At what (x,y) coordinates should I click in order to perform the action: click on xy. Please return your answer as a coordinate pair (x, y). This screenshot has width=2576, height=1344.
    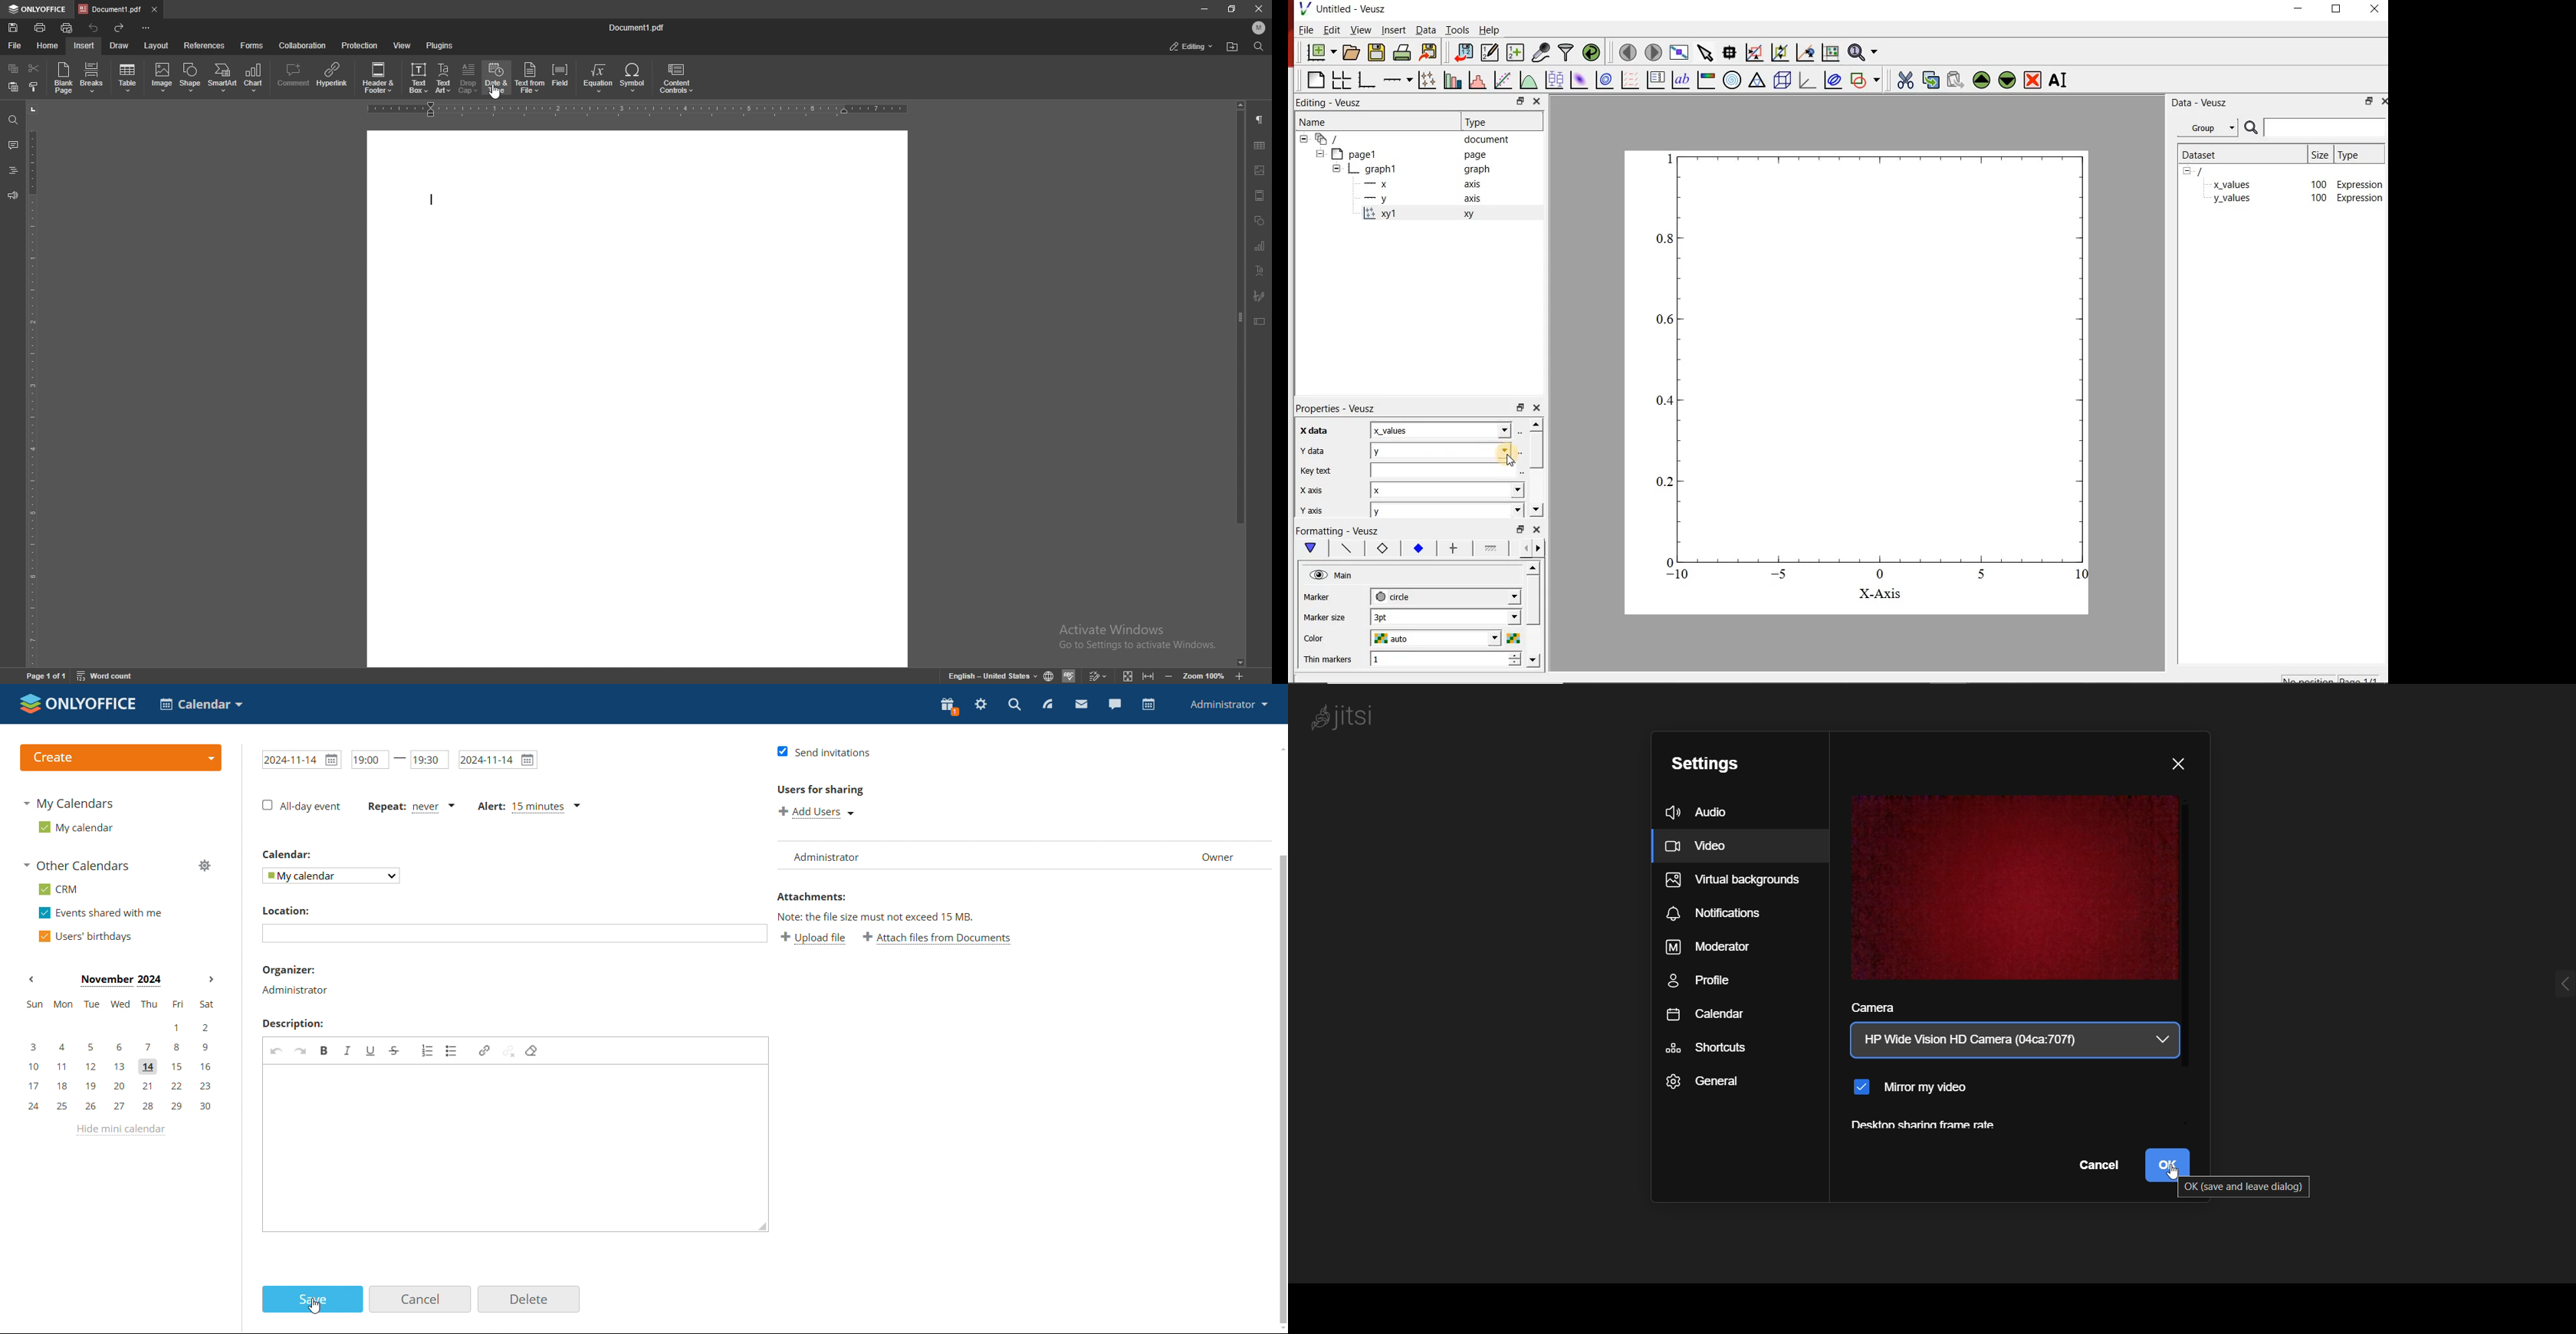
    Looking at the image, I should click on (1472, 214).